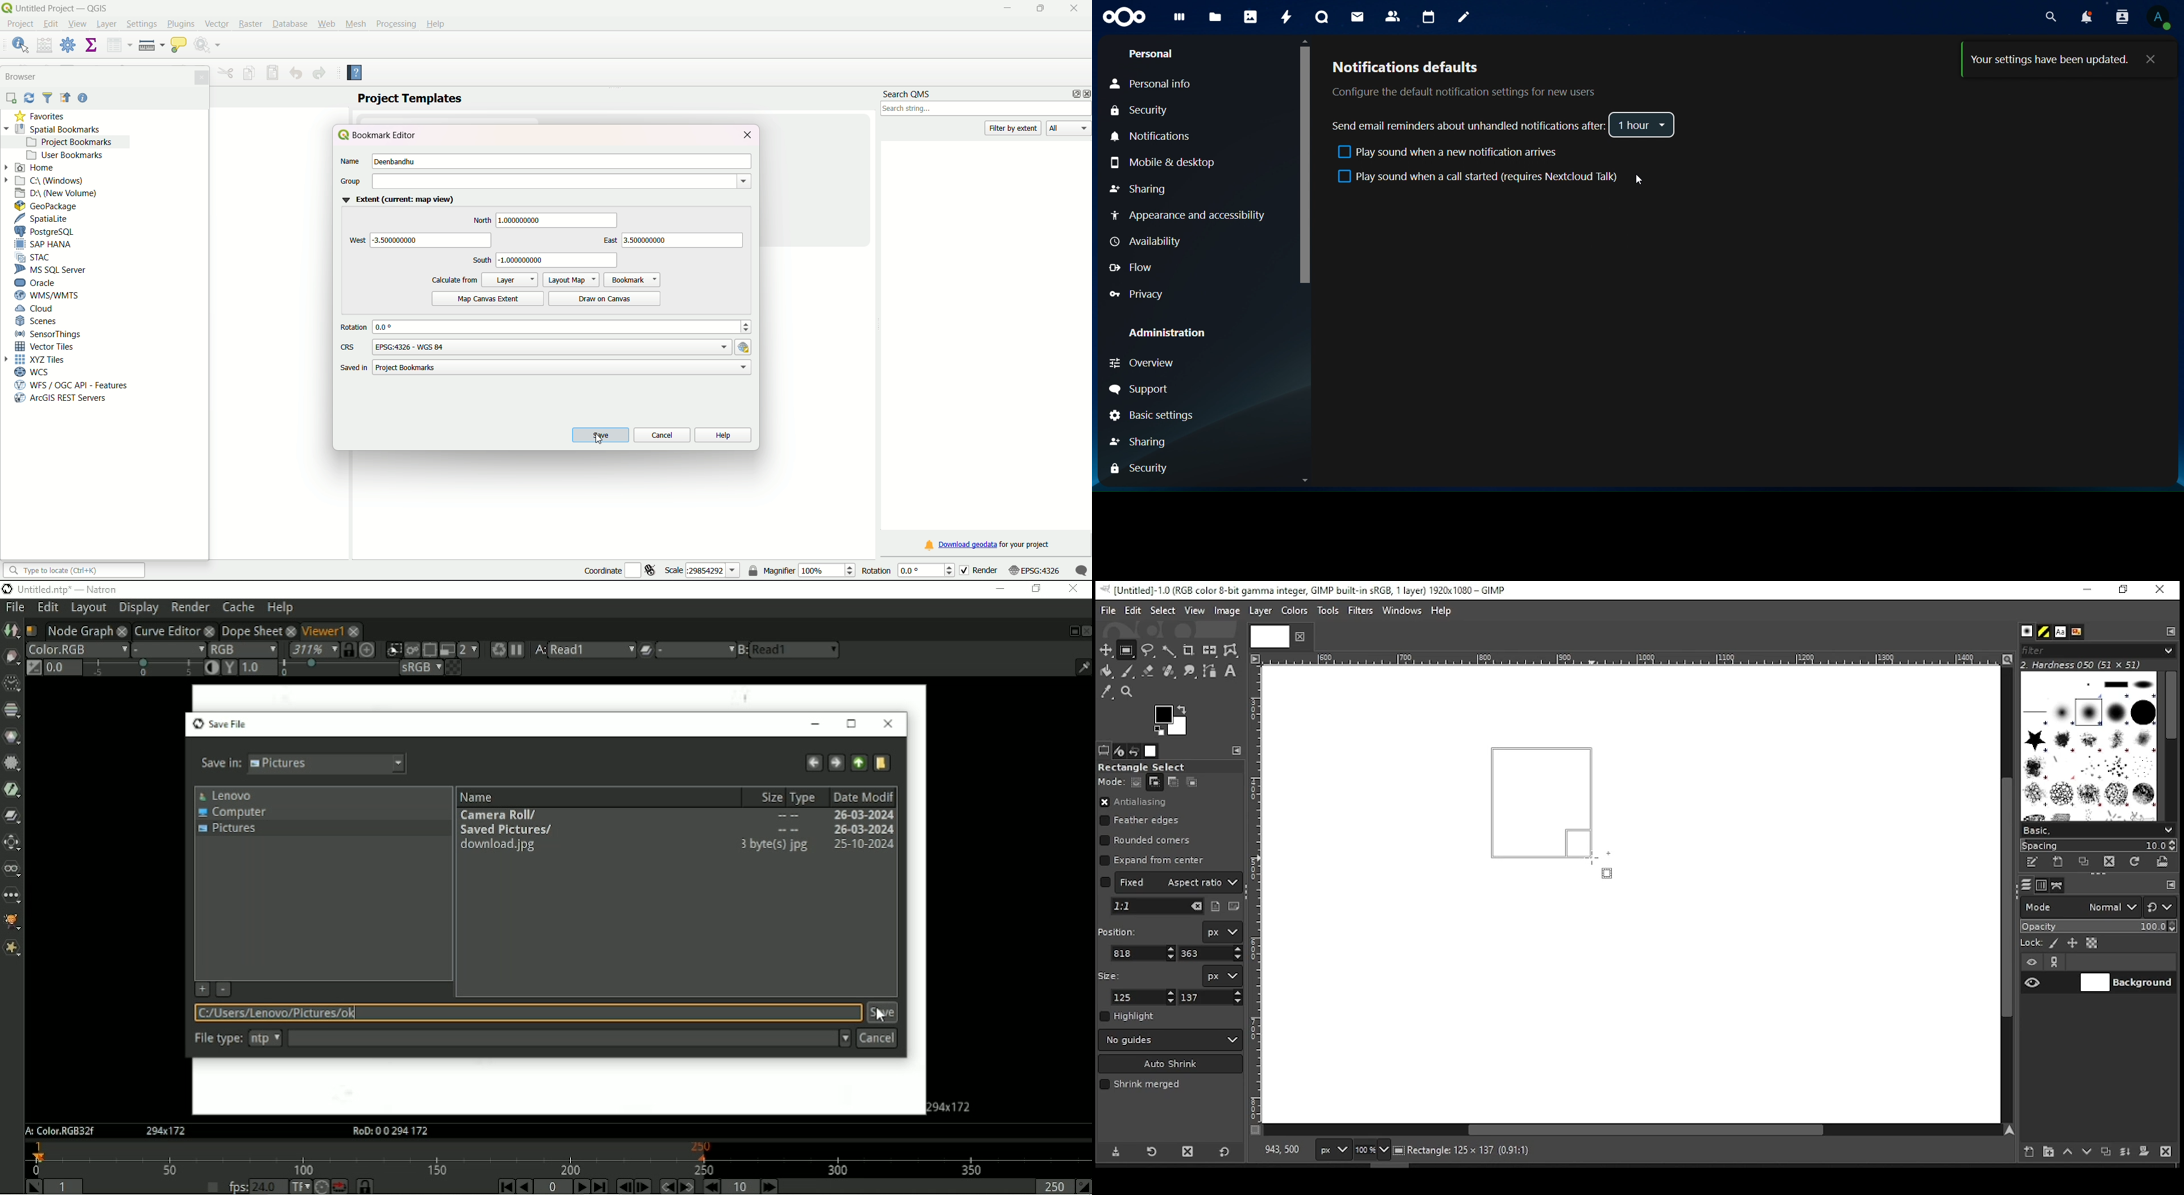  What do you see at coordinates (2162, 18) in the screenshot?
I see `View Profile` at bounding box center [2162, 18].